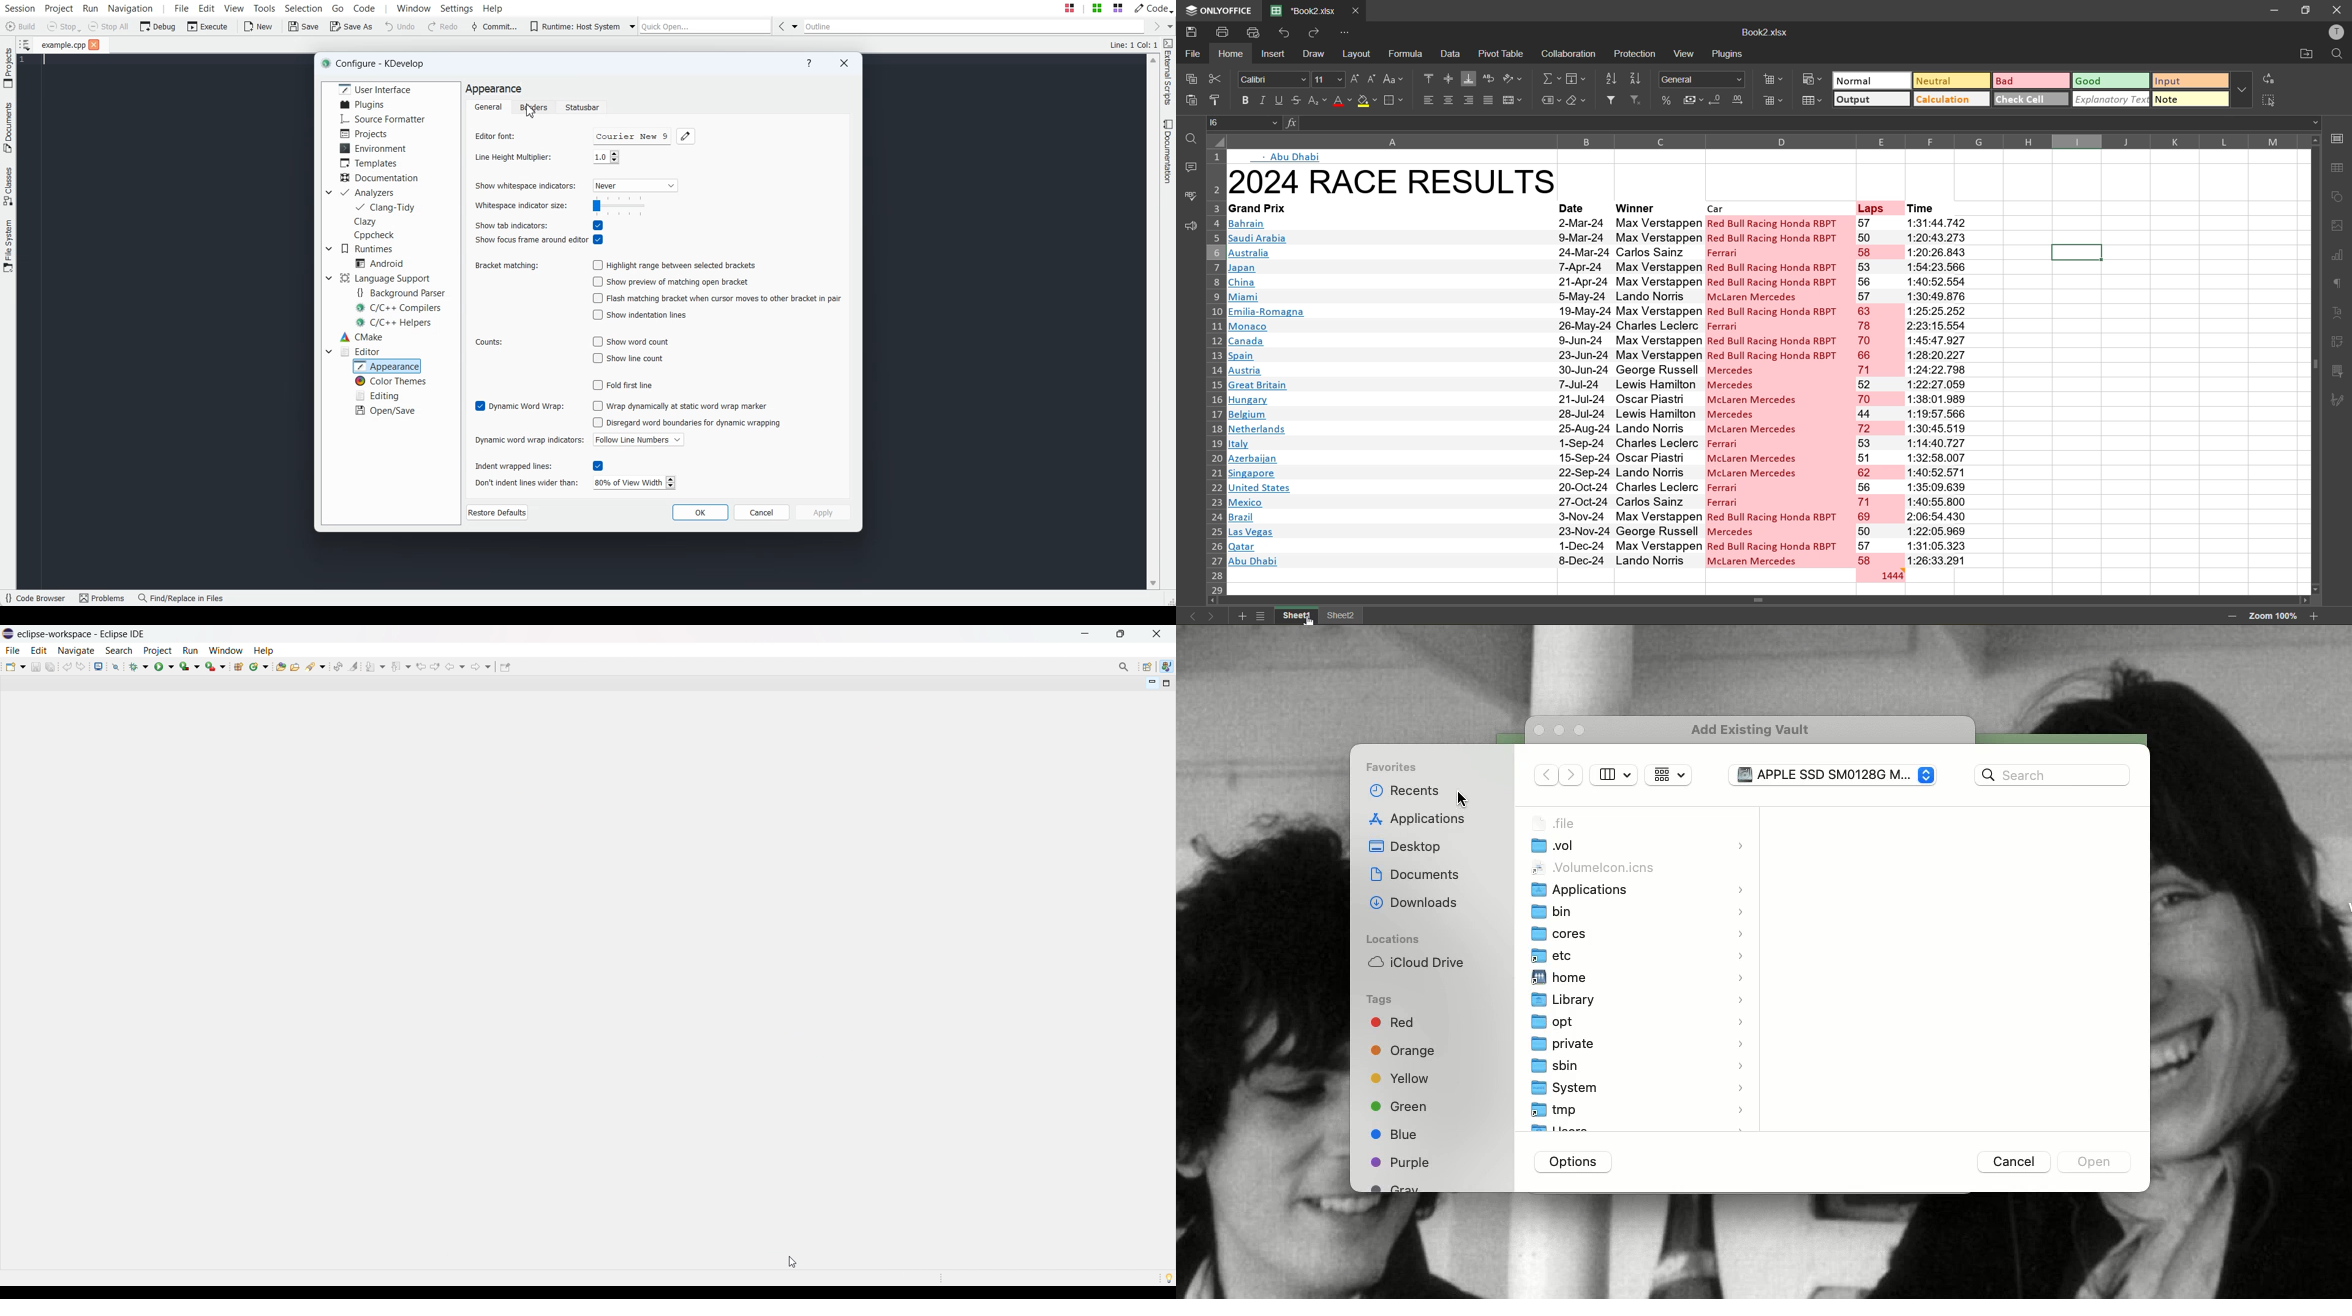 Image resolution: width=2352 pixels, height=1316 pixels. What do you see at coordinates (1191, 53) in the screenshot?
I see `file` at bounding box center [1191, 53].